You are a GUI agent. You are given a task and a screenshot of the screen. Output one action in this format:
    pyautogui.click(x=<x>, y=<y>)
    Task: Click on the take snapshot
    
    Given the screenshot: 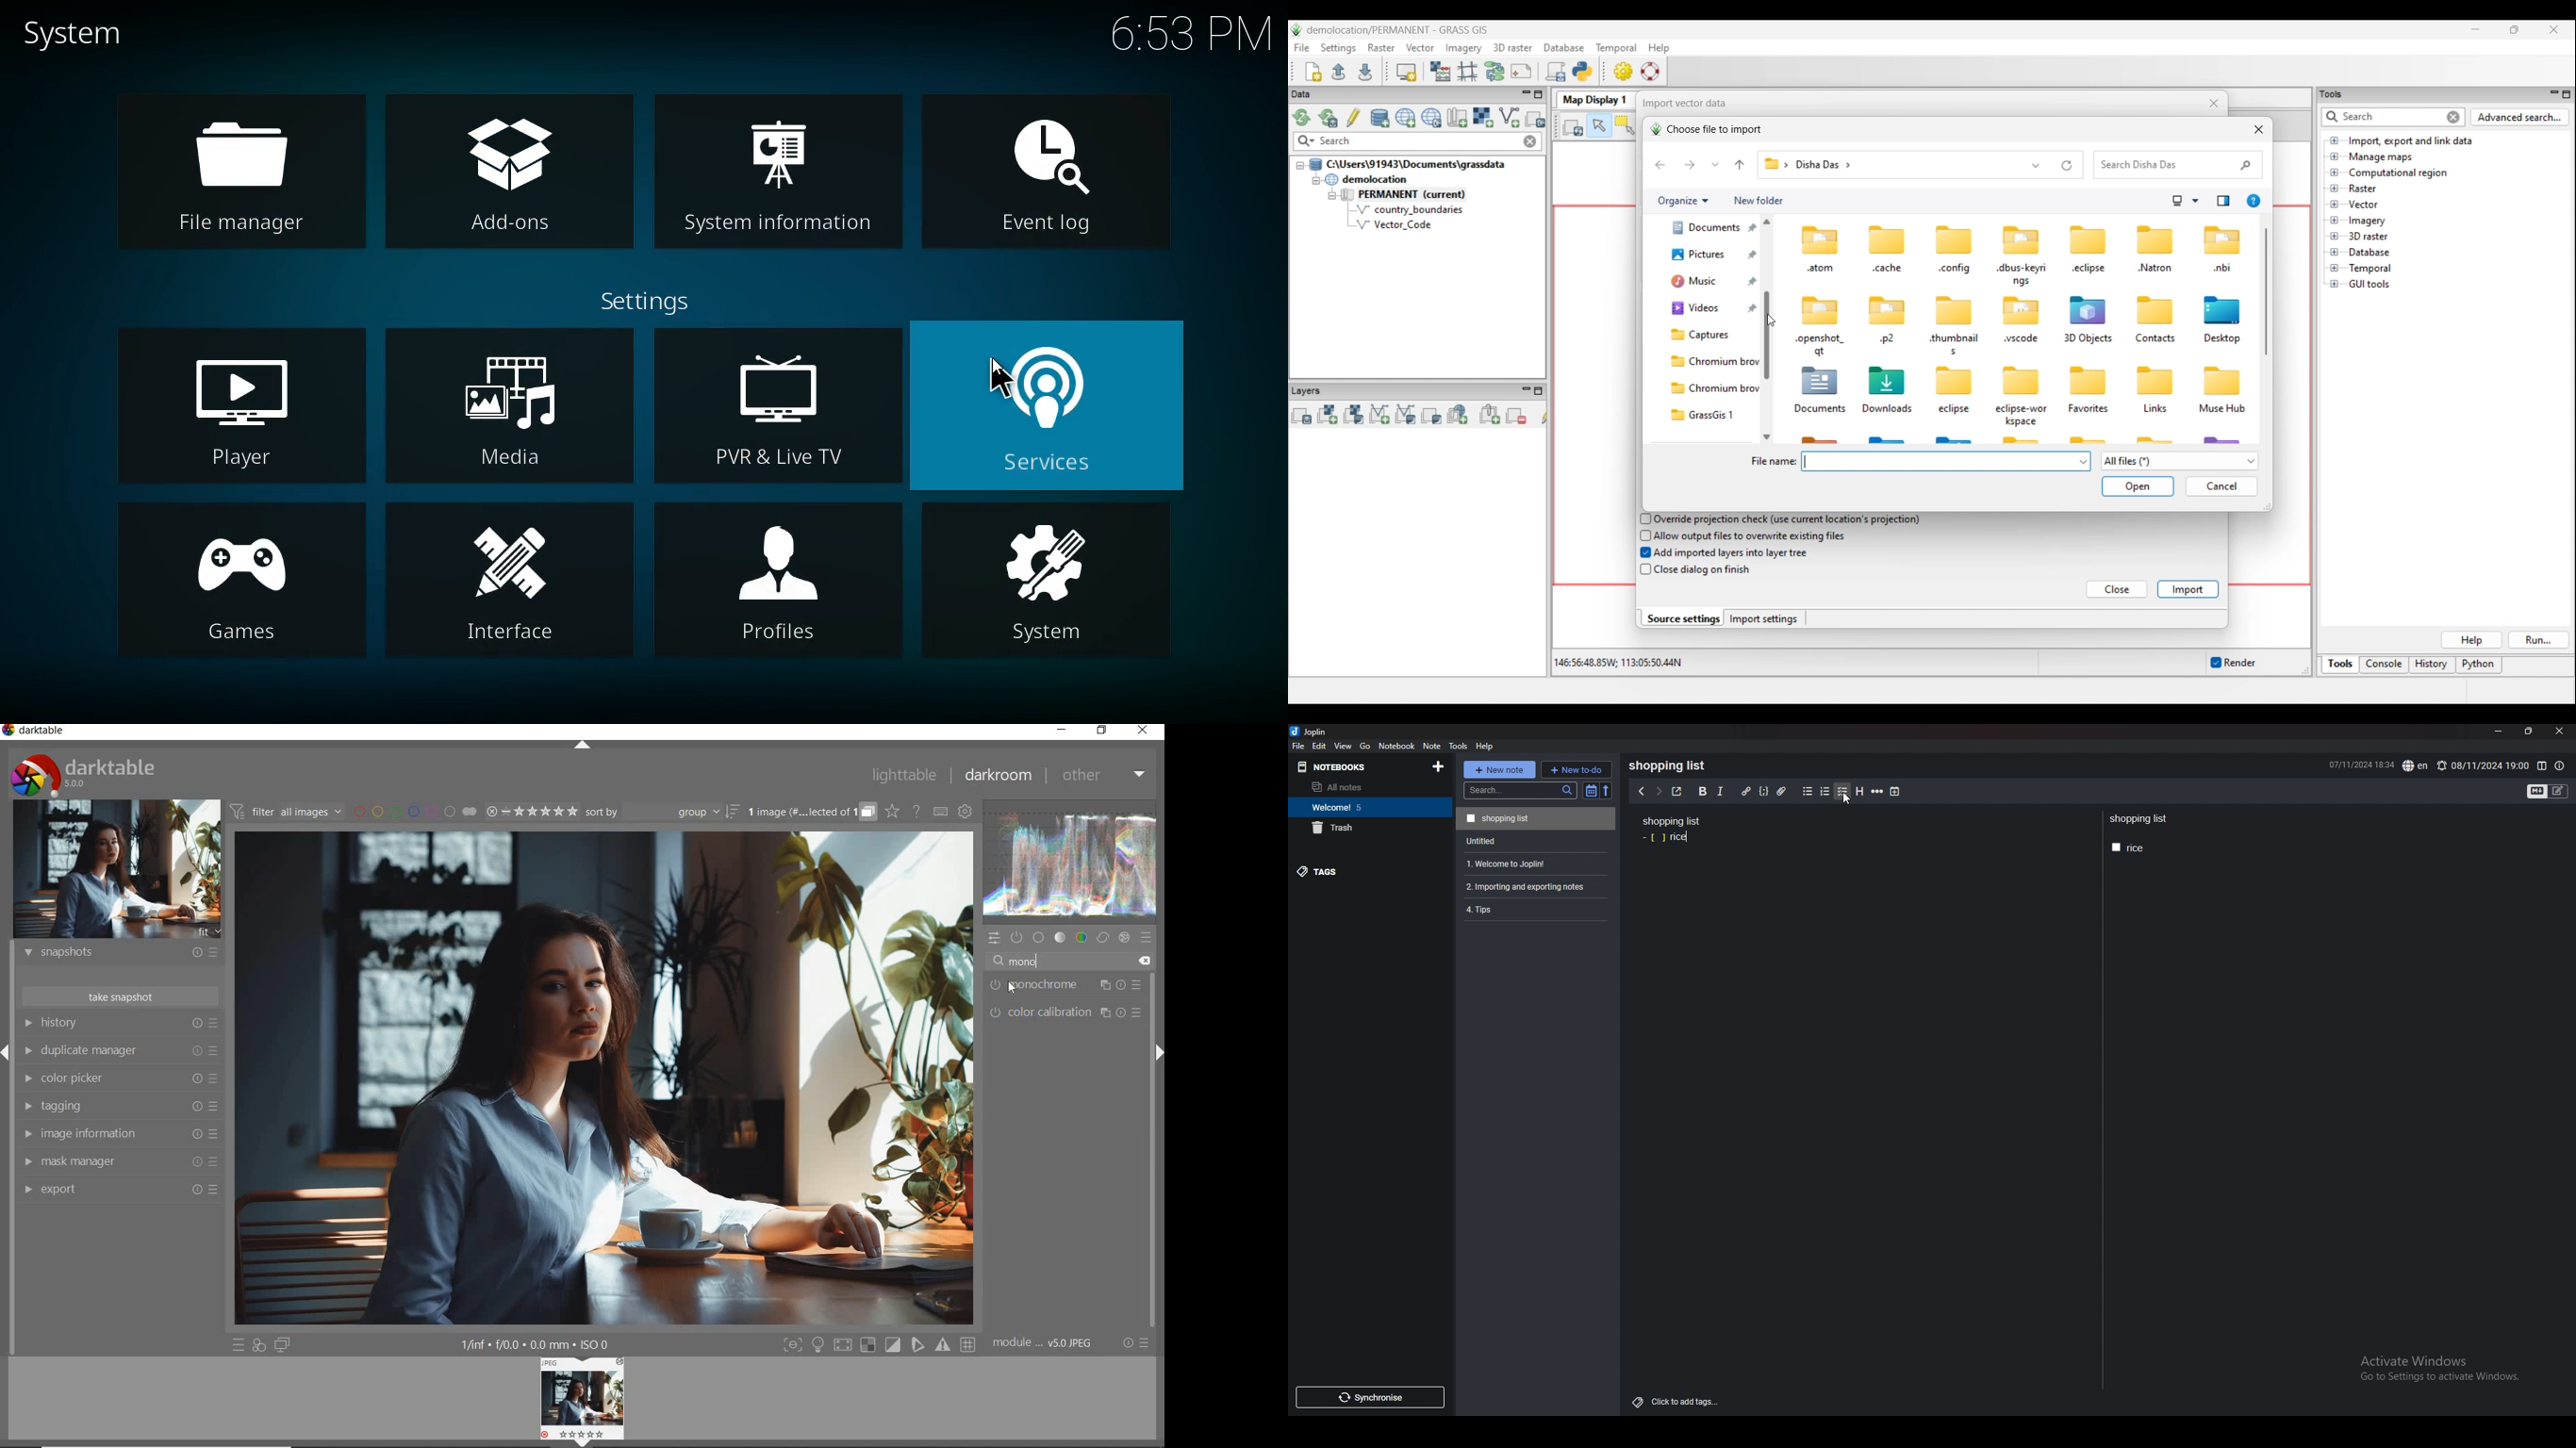 What is the action you would take?
    pyautogui.click(x=119, y=996)
    